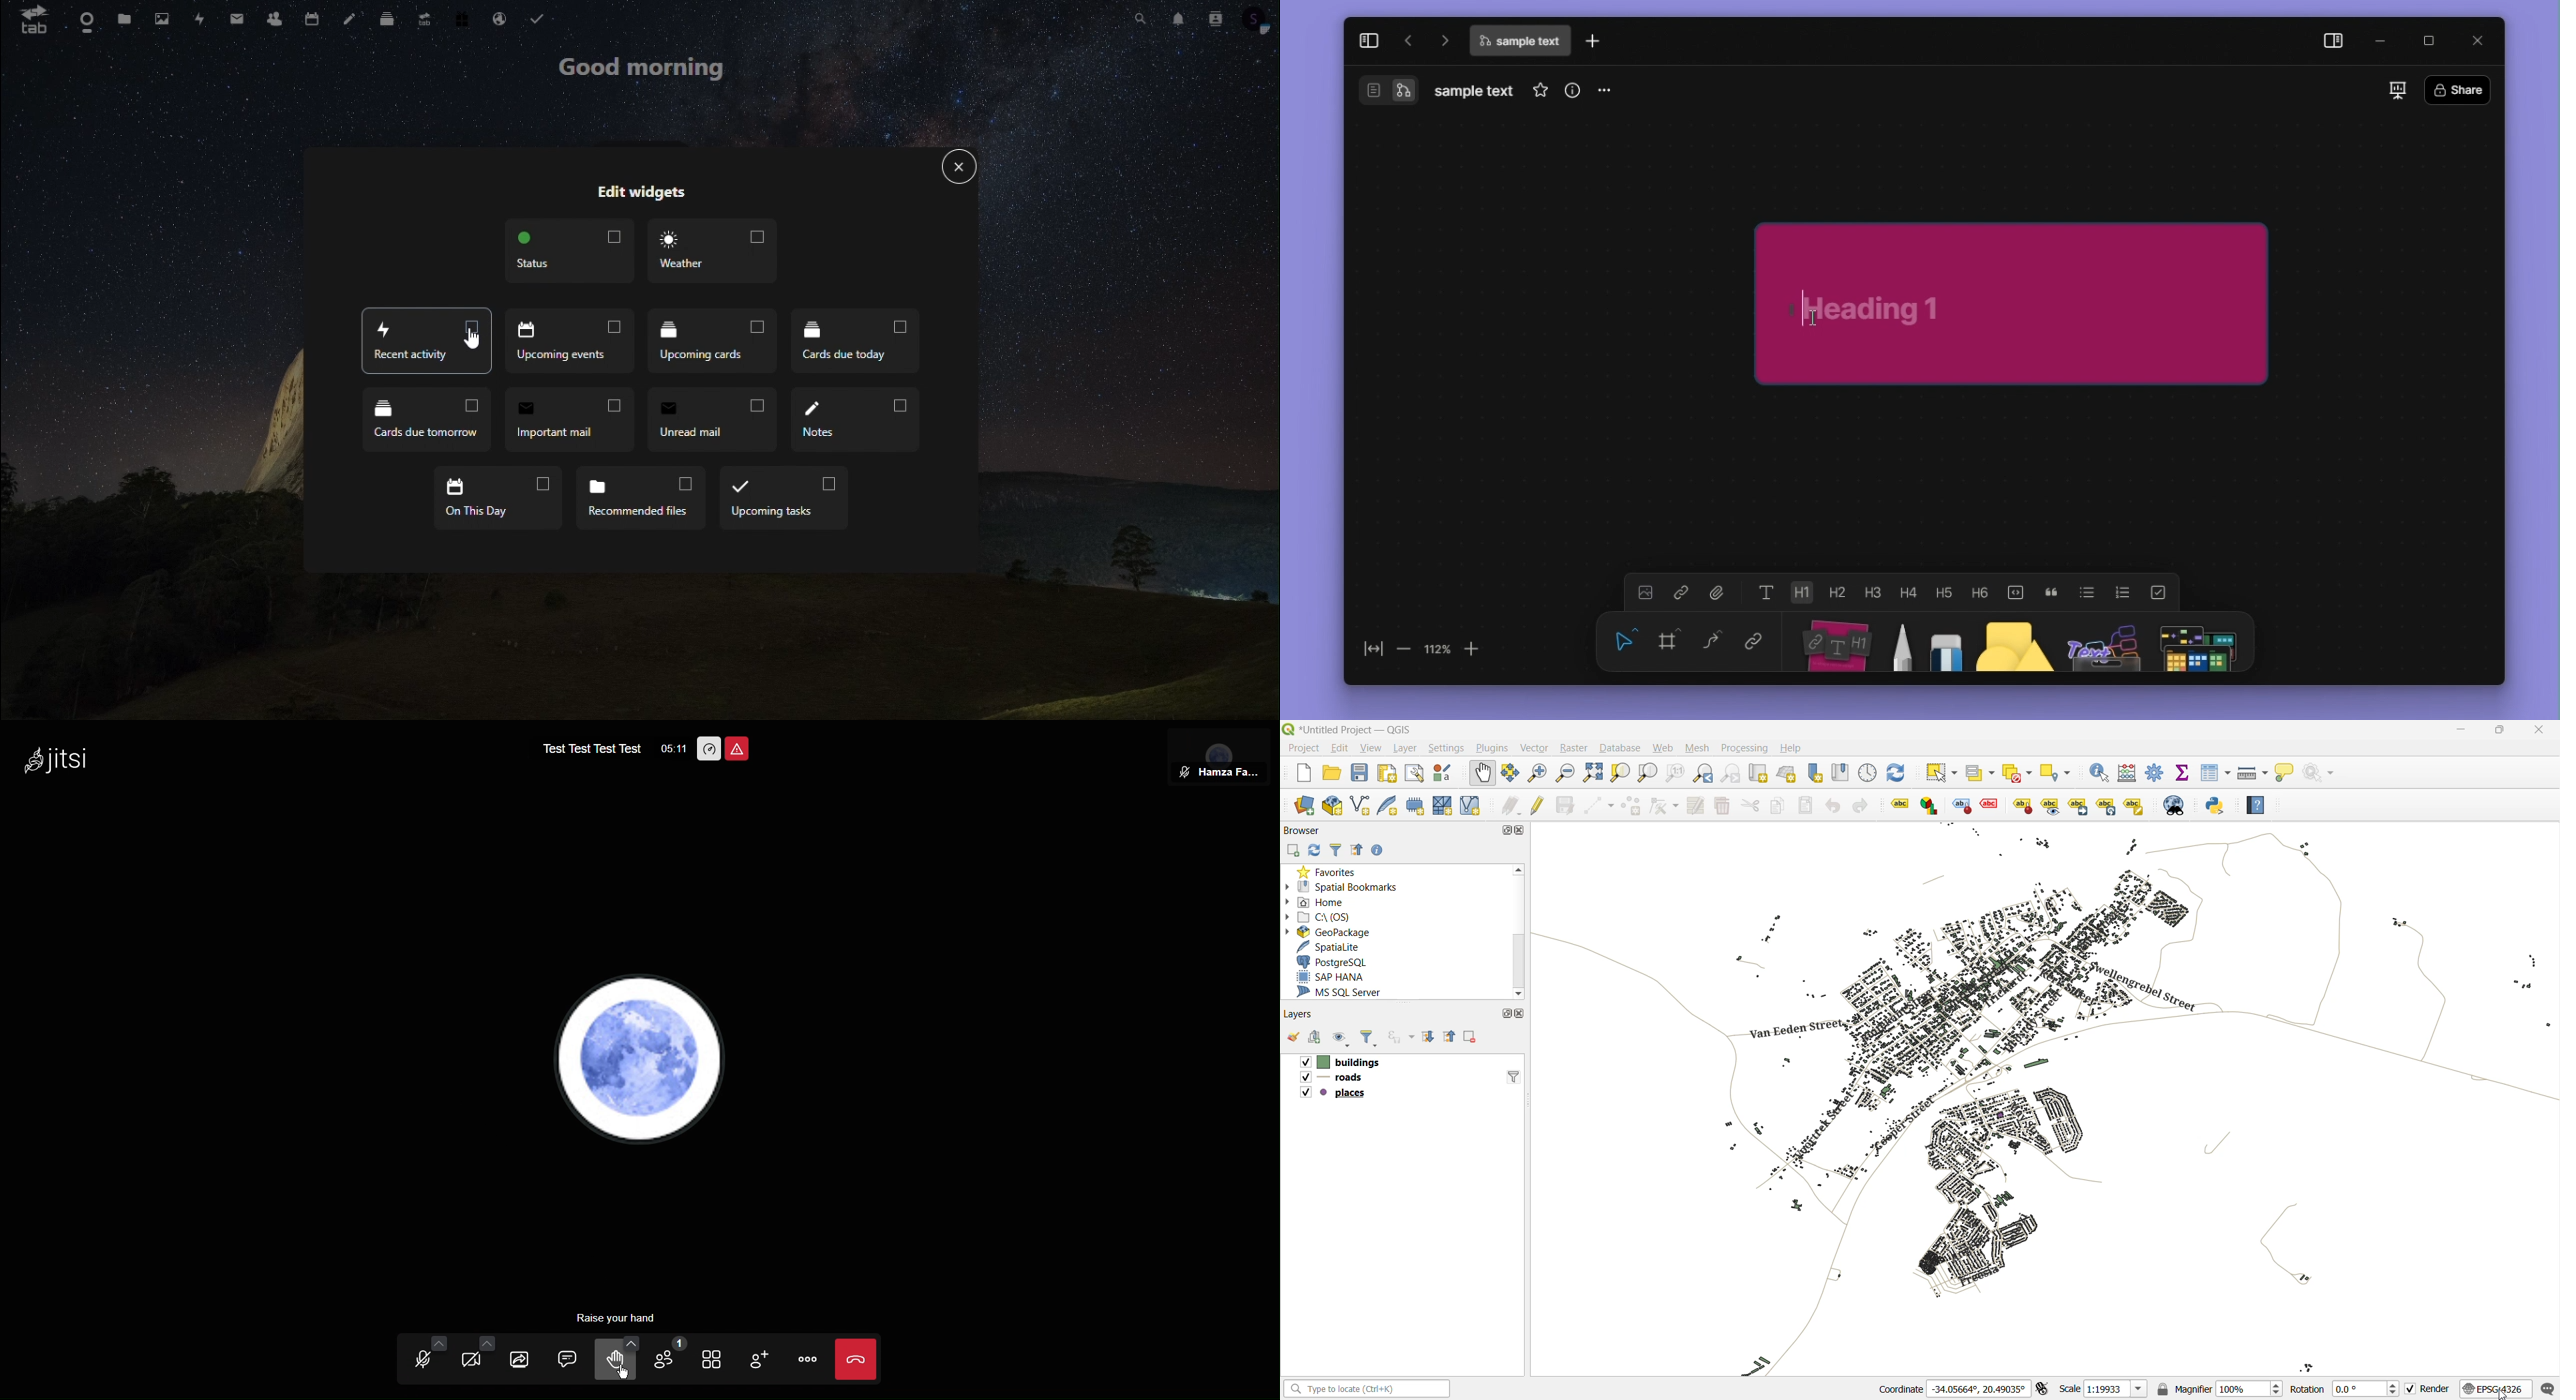 This screenshot has width=2576, height=1400. What do you see at coordinates (1754, 639) in the screenshot?
I see `link` at bounding box center [1754, 639].